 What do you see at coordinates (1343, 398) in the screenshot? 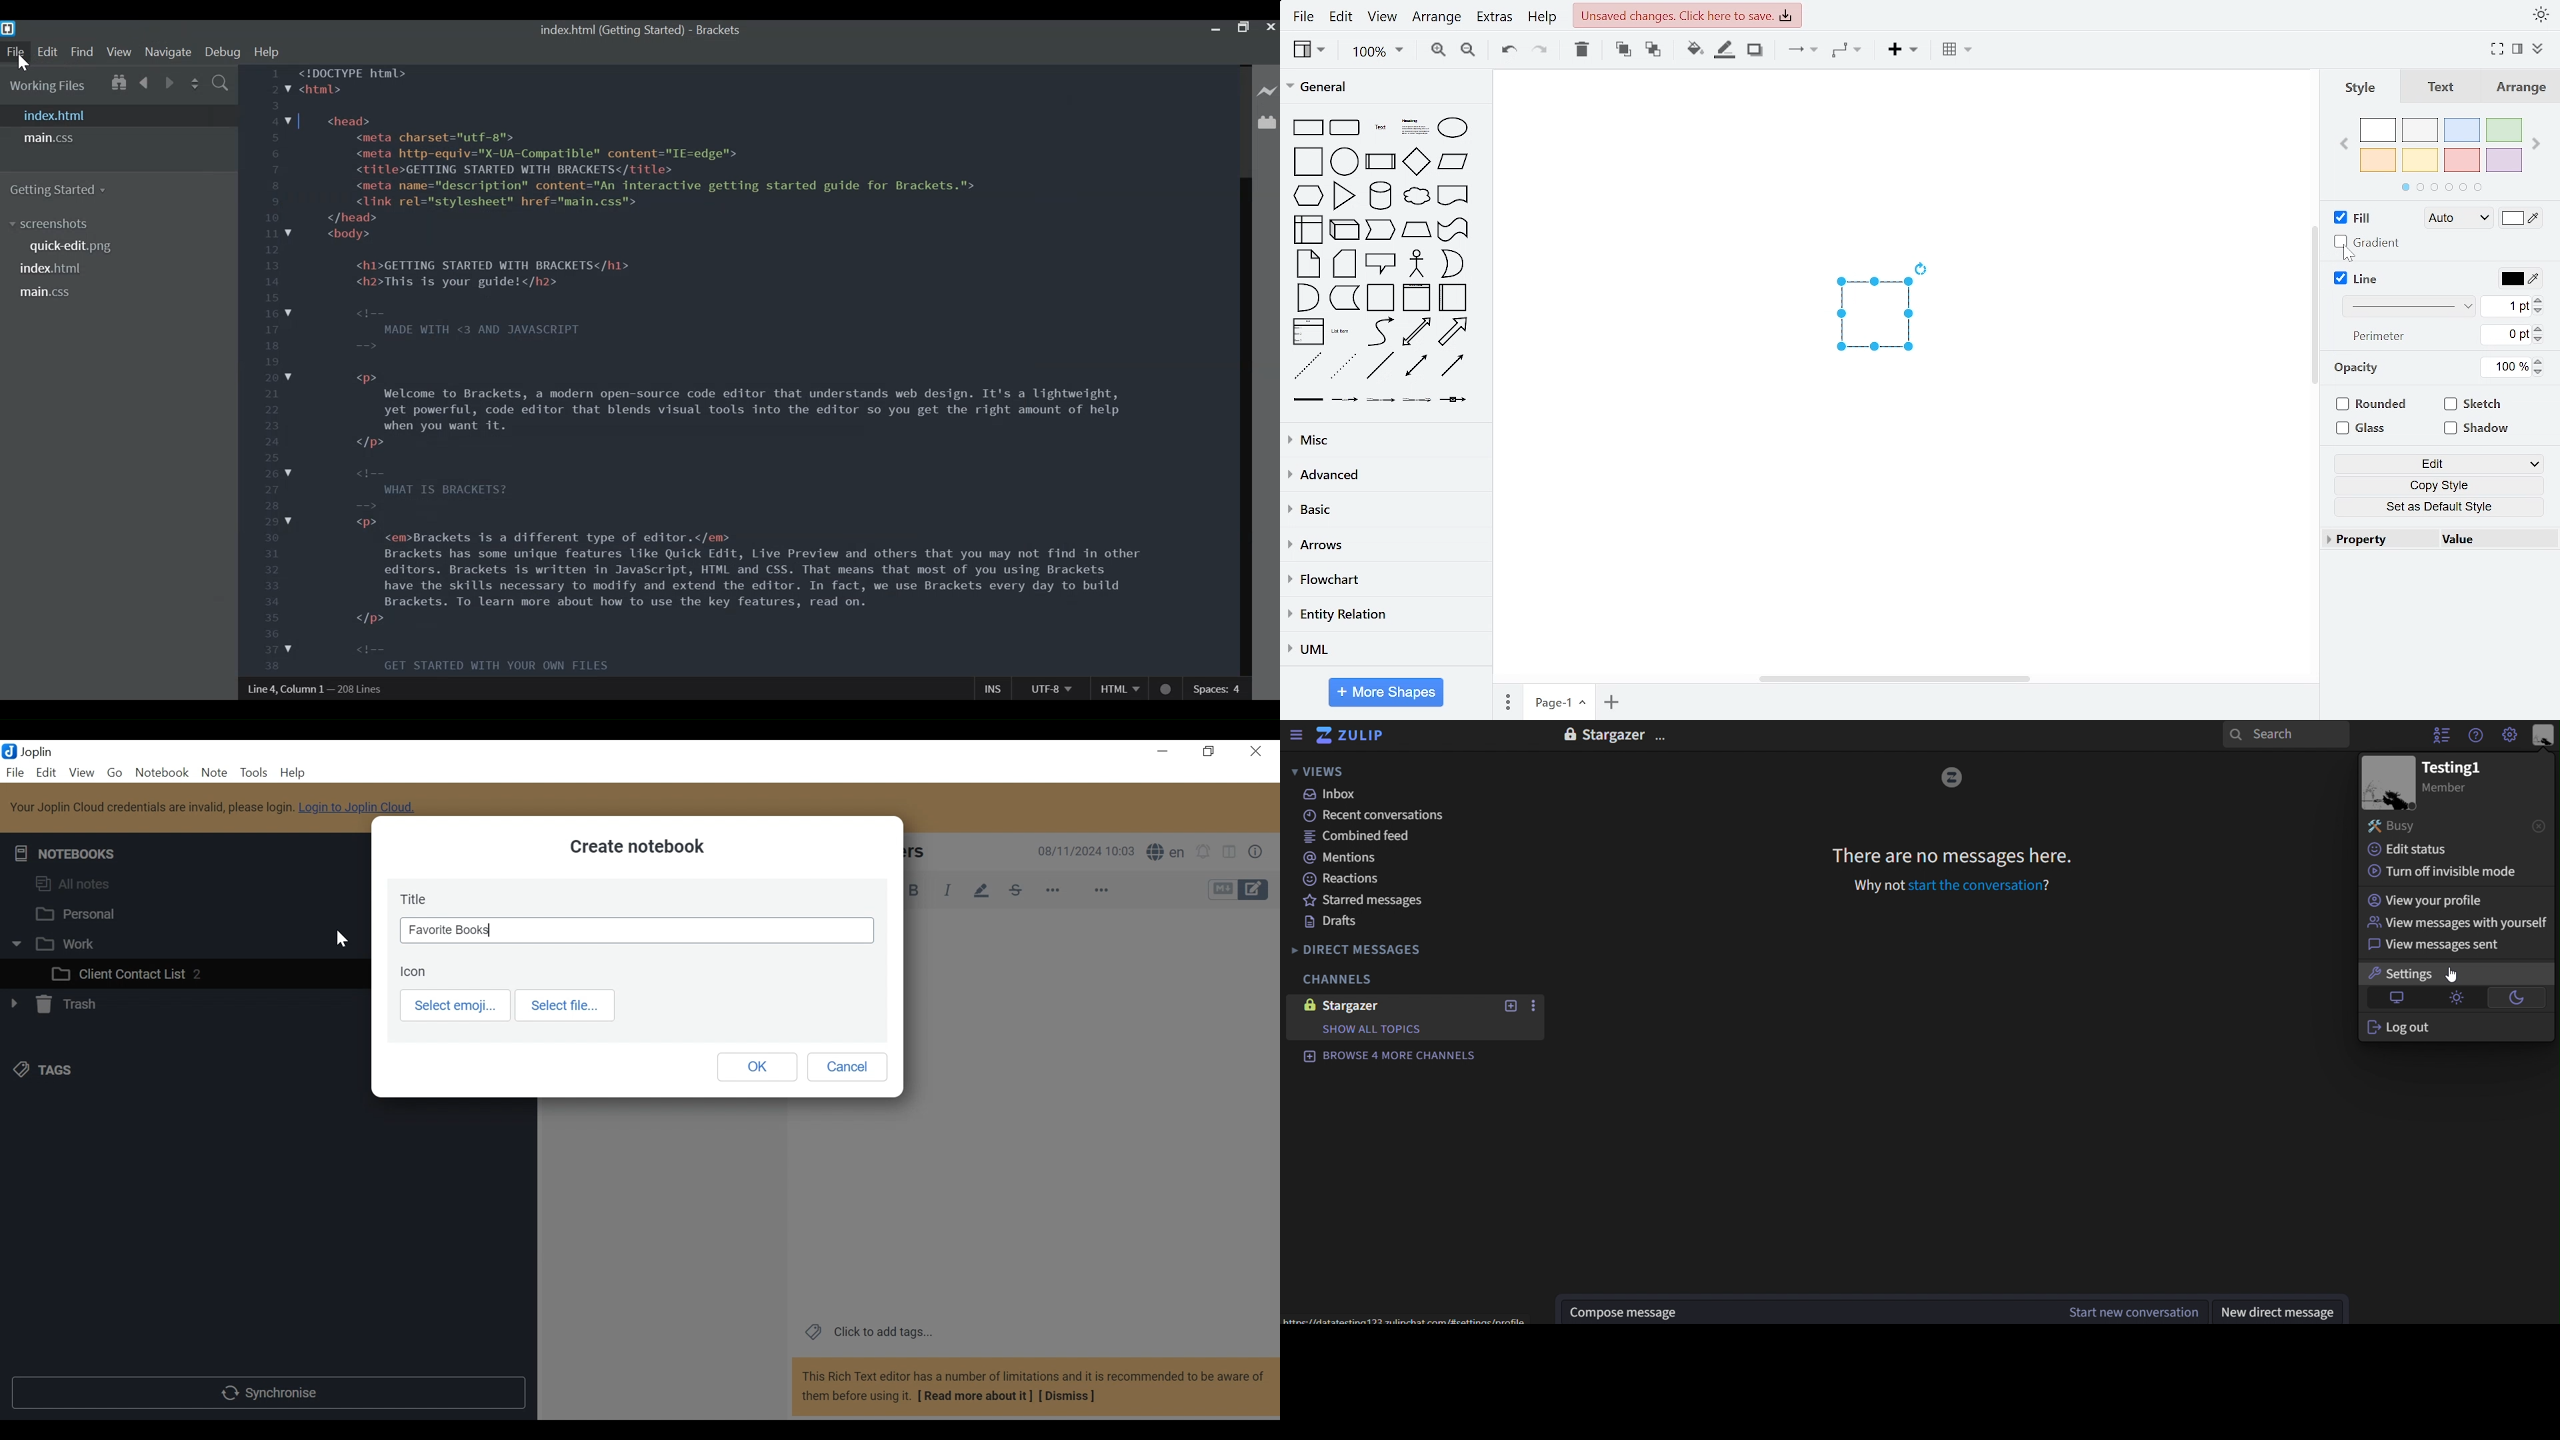
I see `` at bounding box center [1343, 398].